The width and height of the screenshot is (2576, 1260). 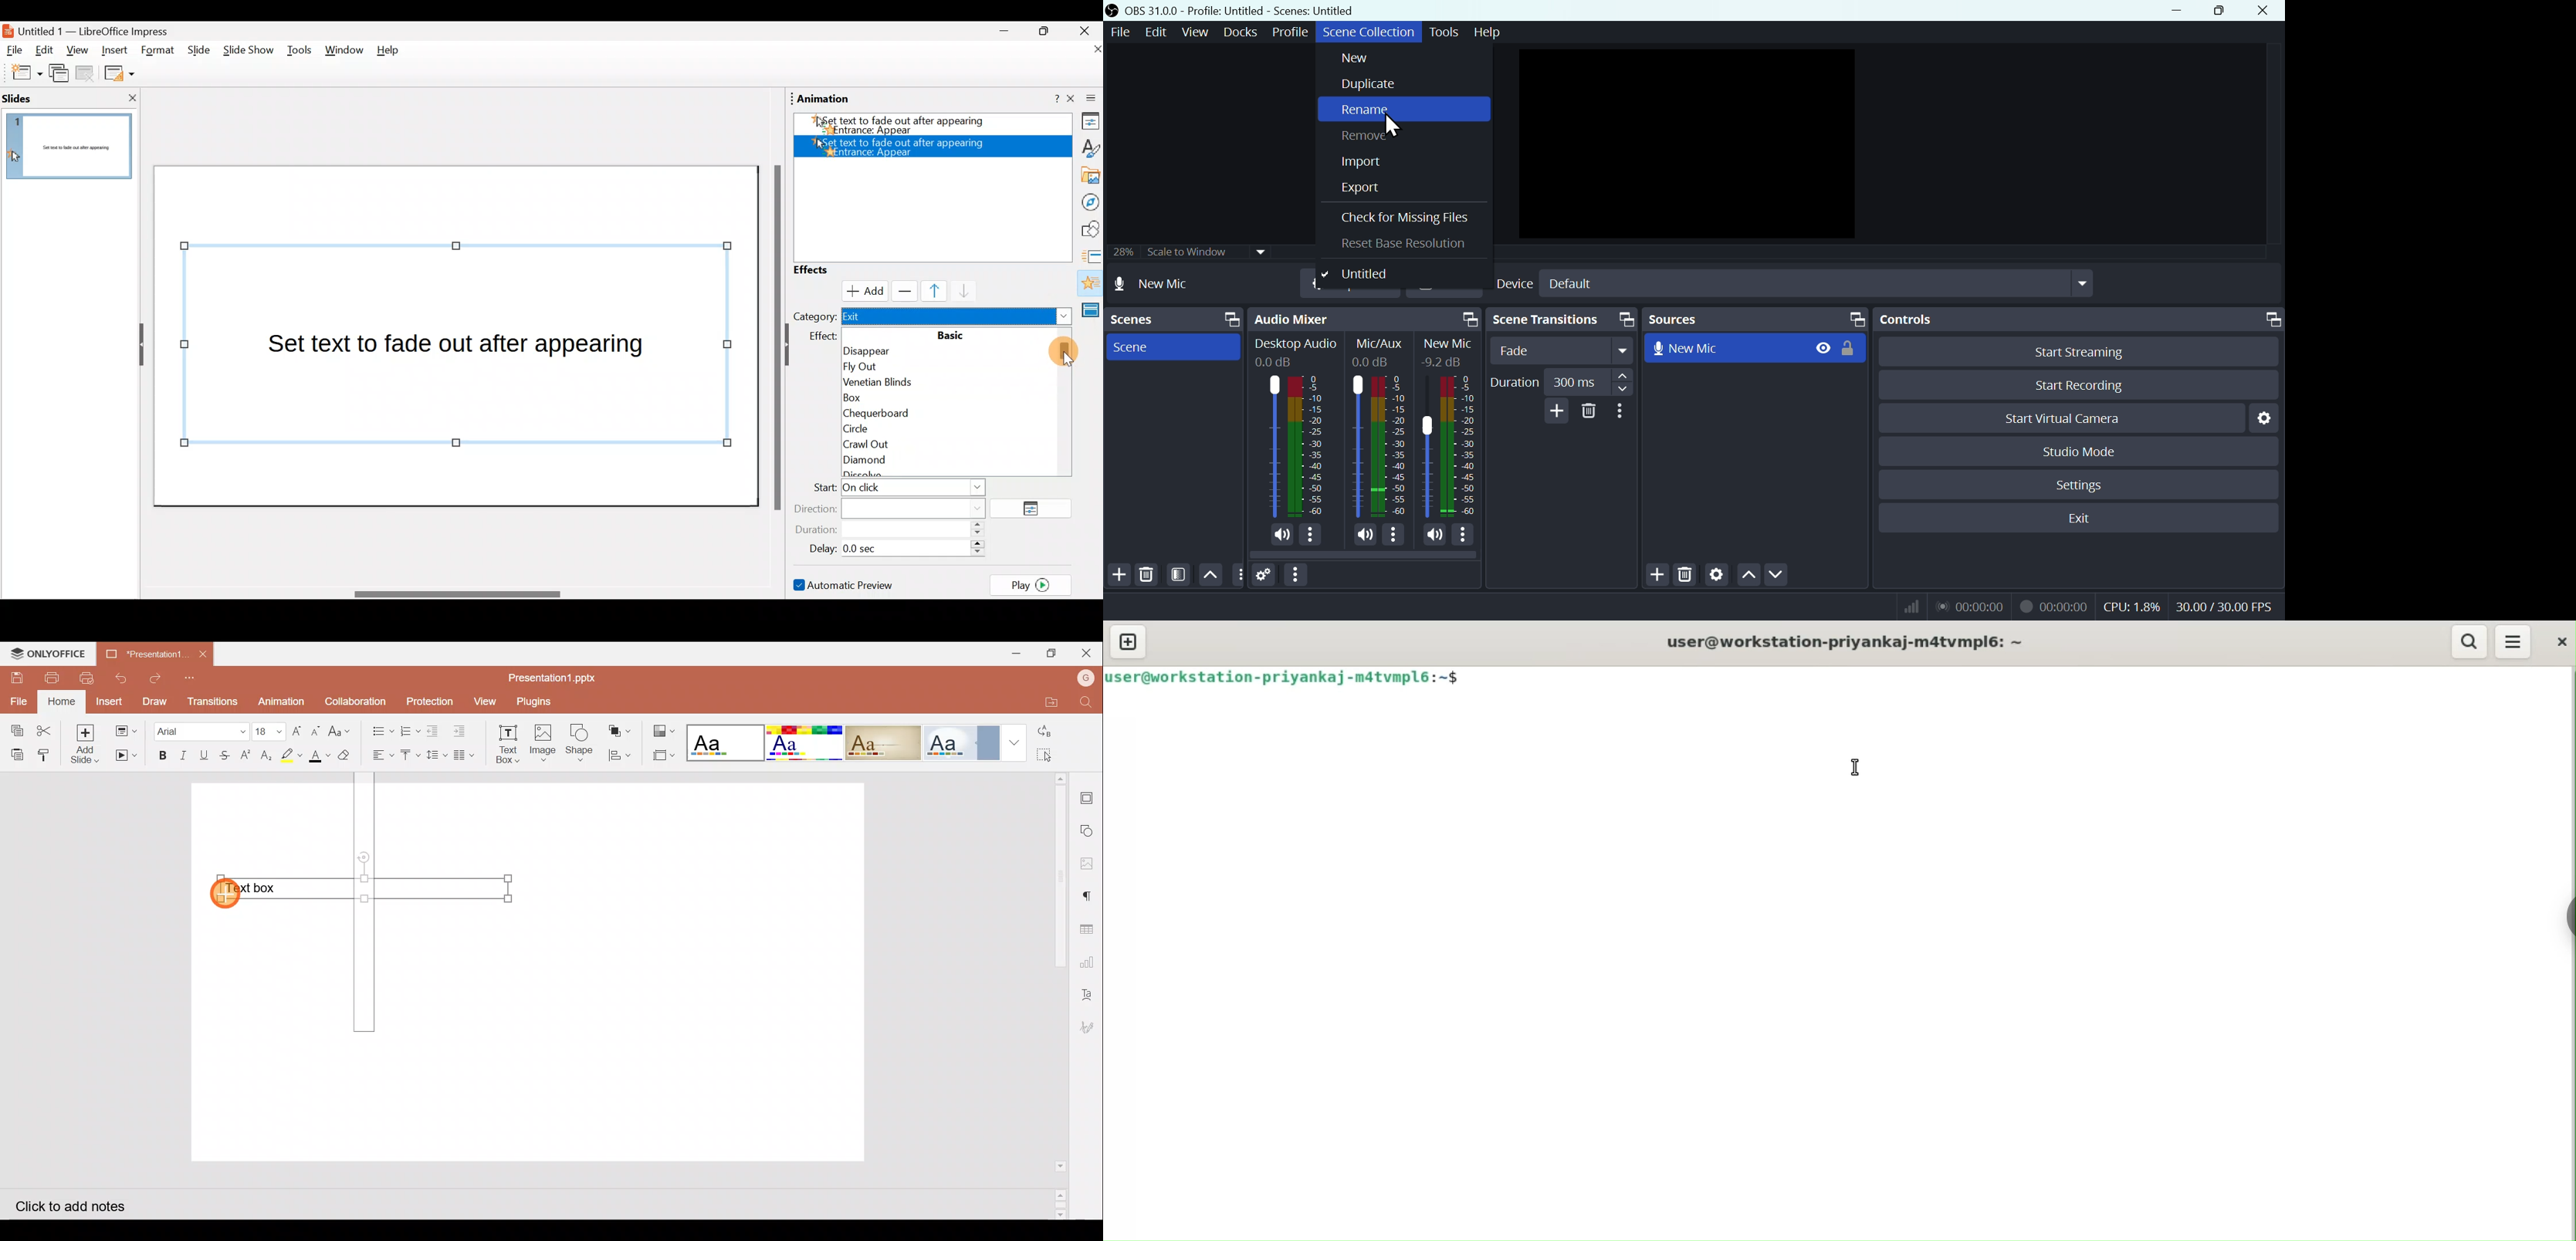 What do you see at coordinates (345, 53) in the screenshot?
I see `Window` at bounding box center [345, 53].